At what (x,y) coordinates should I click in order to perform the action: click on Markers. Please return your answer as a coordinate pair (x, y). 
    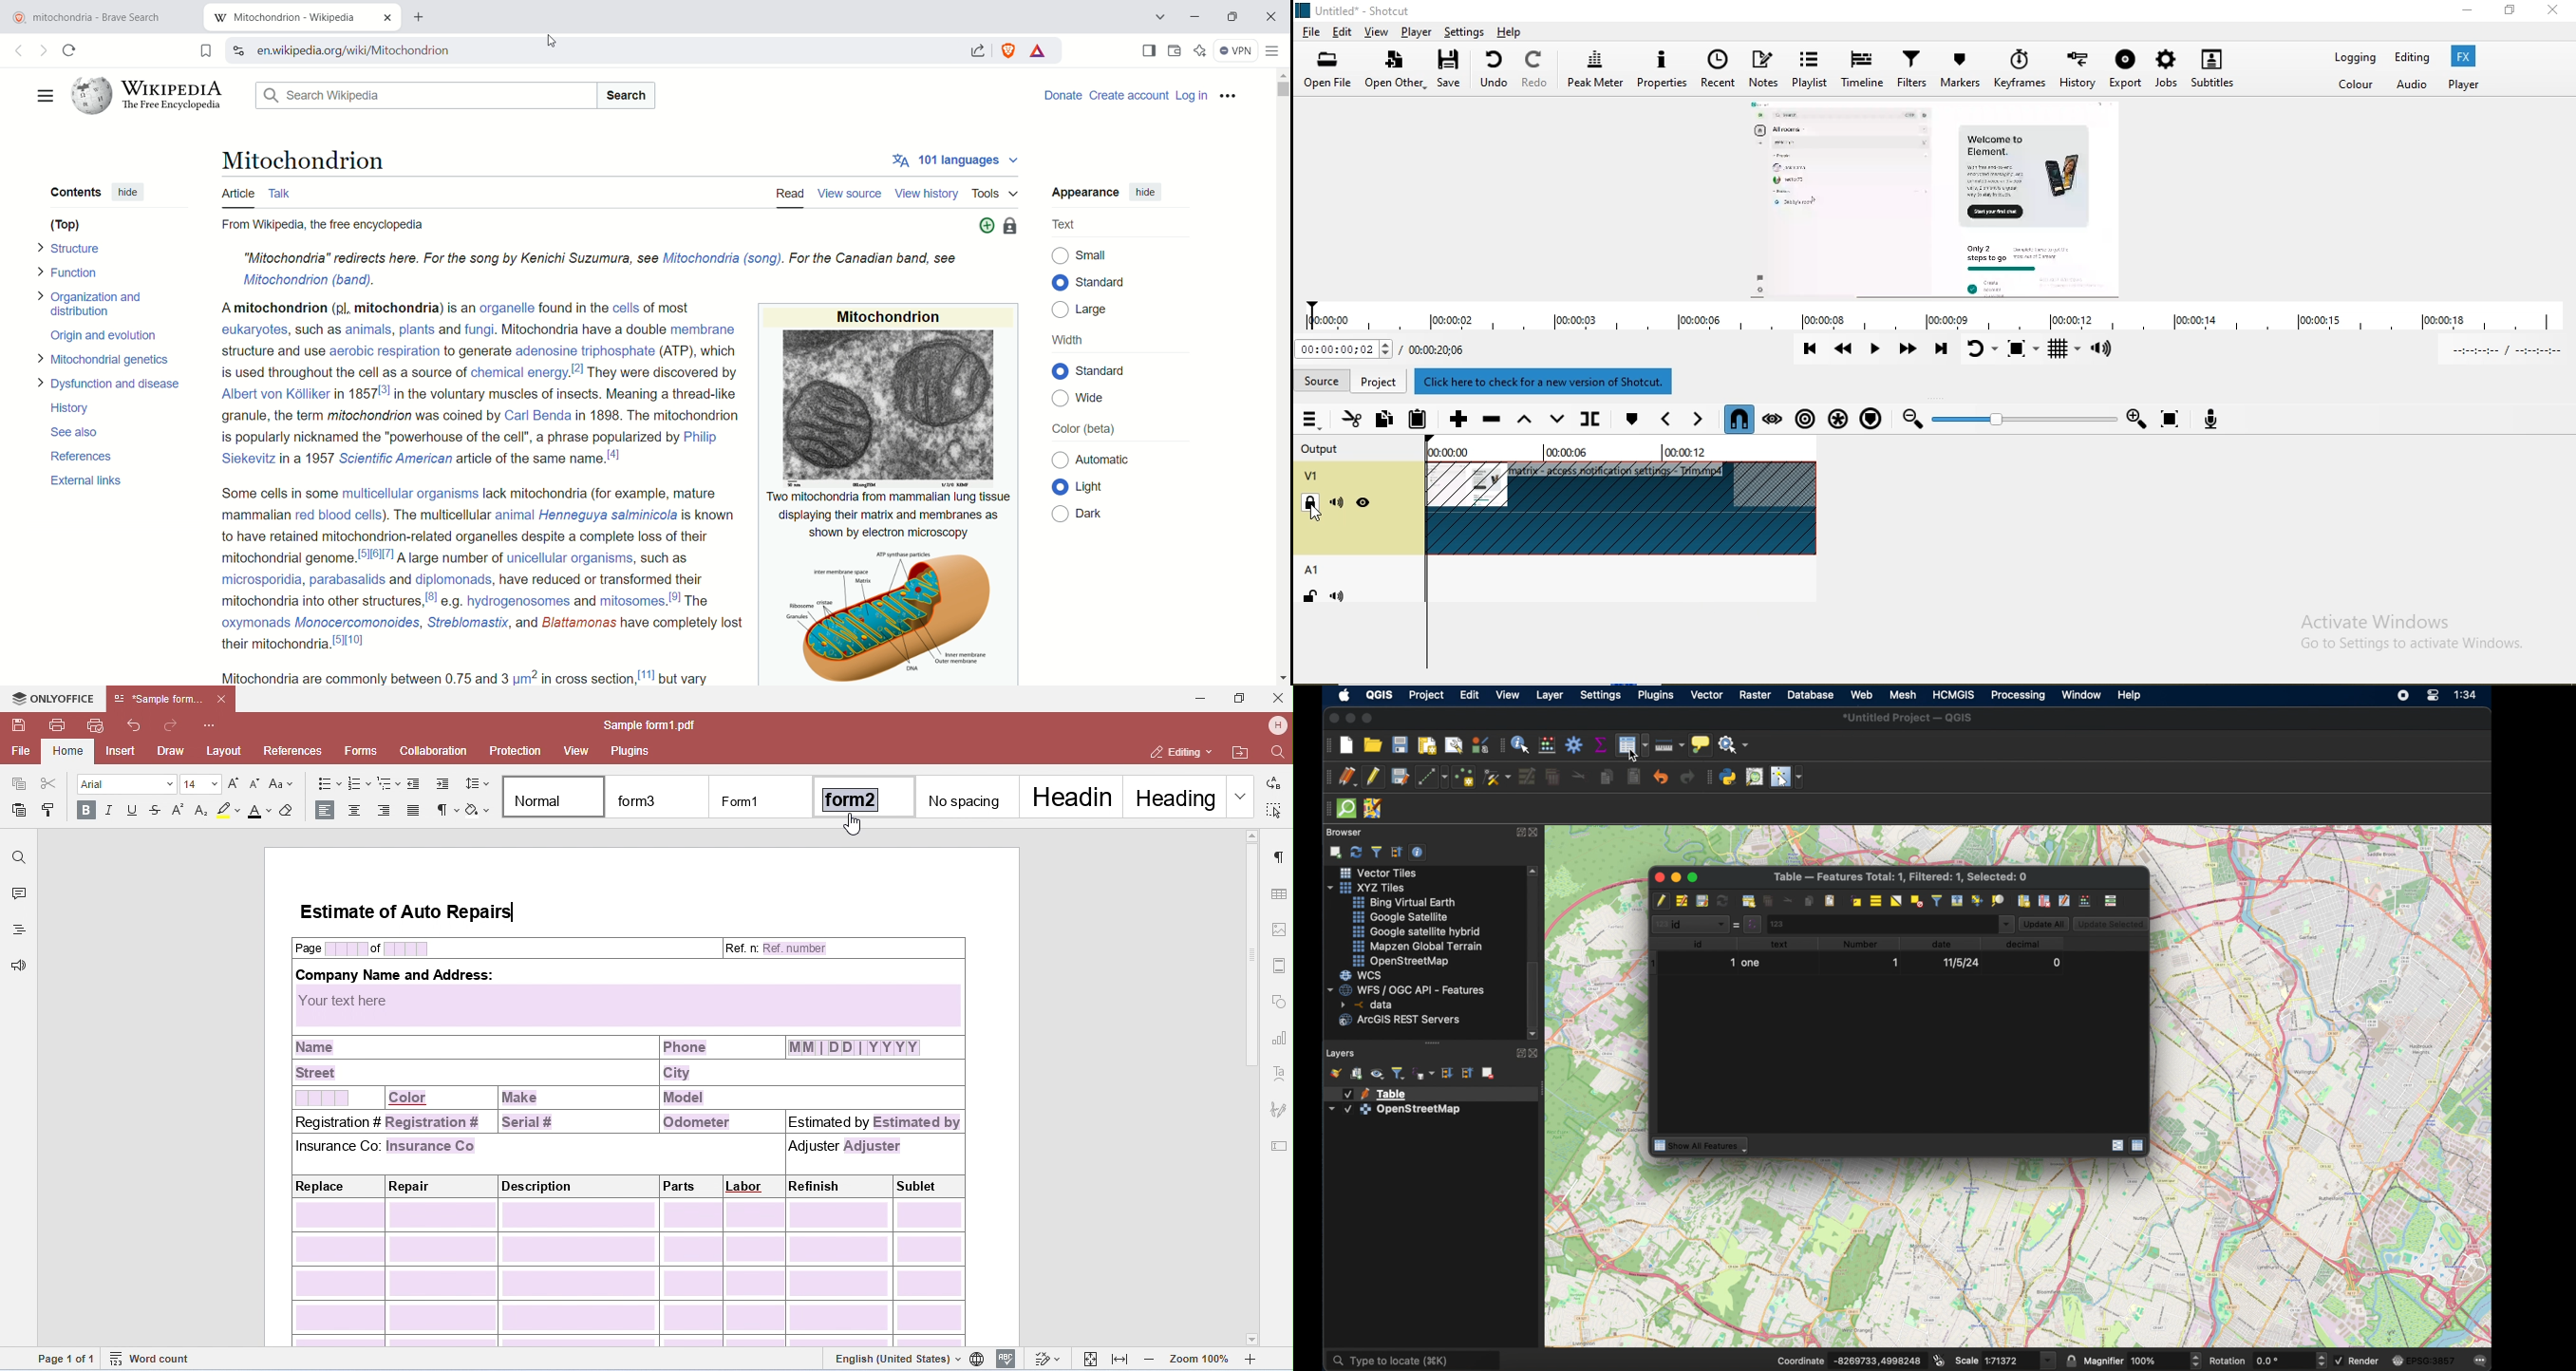
    Looking at the image, I should click on (1961, 70).